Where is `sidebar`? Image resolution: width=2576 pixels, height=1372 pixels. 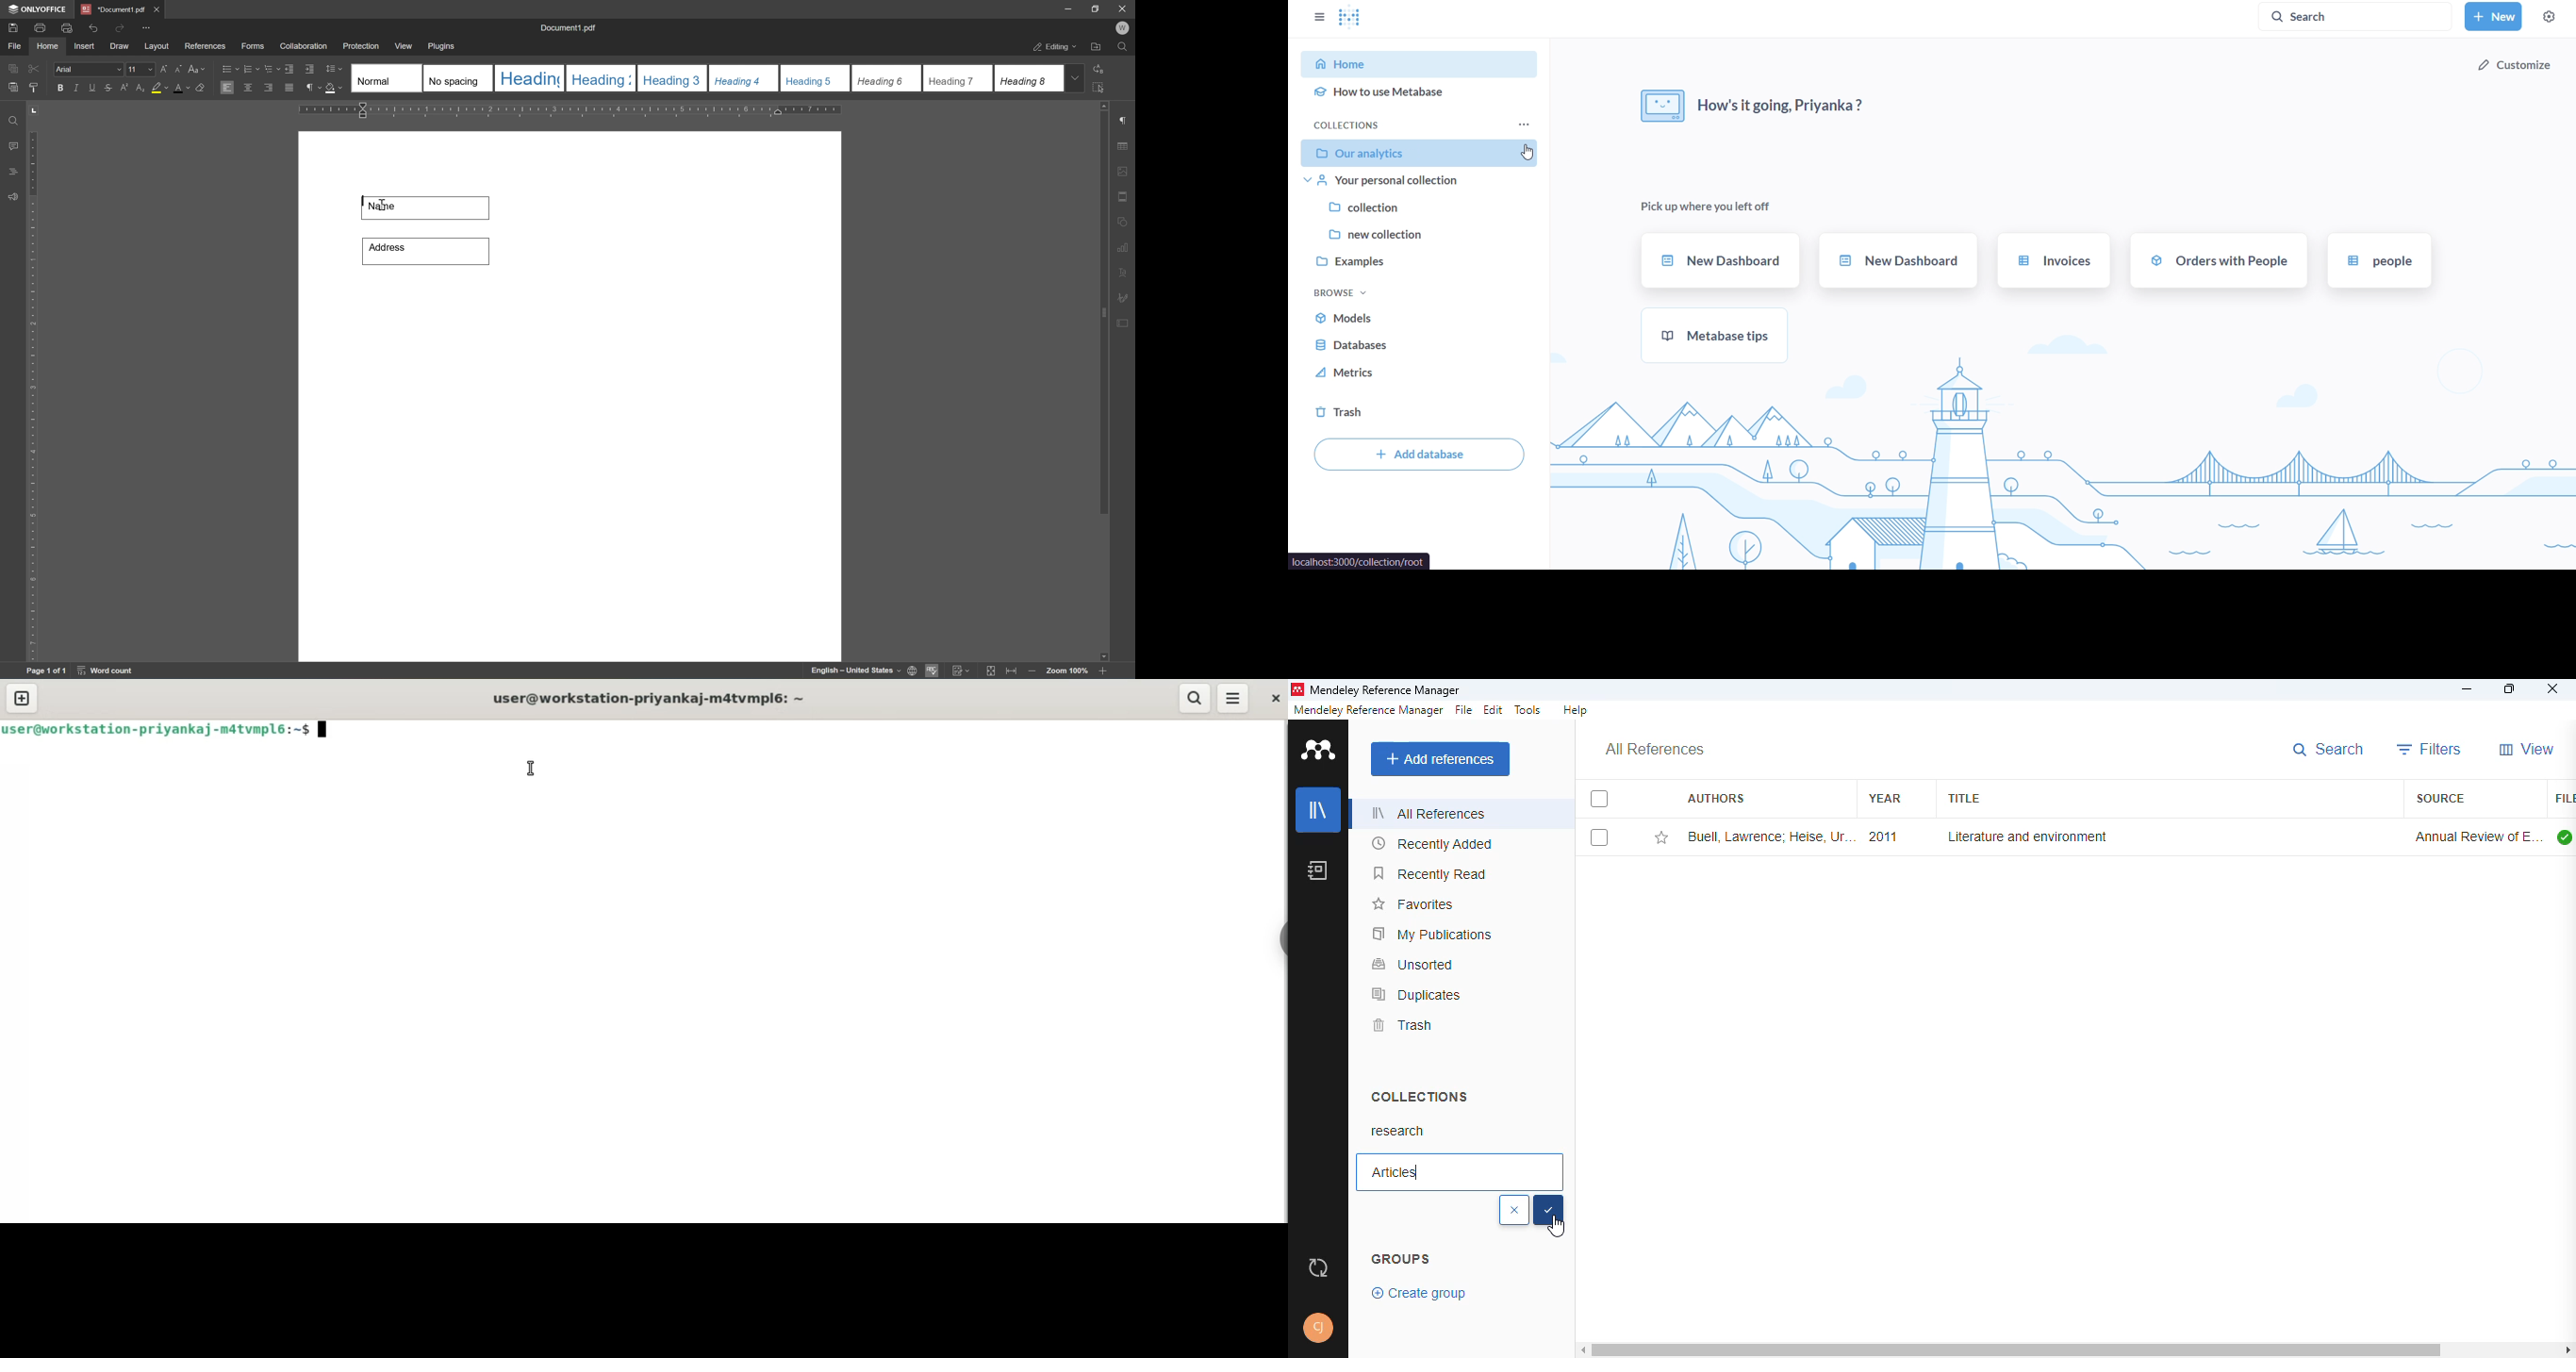
sidebar is located at coordinates (1277, 940).